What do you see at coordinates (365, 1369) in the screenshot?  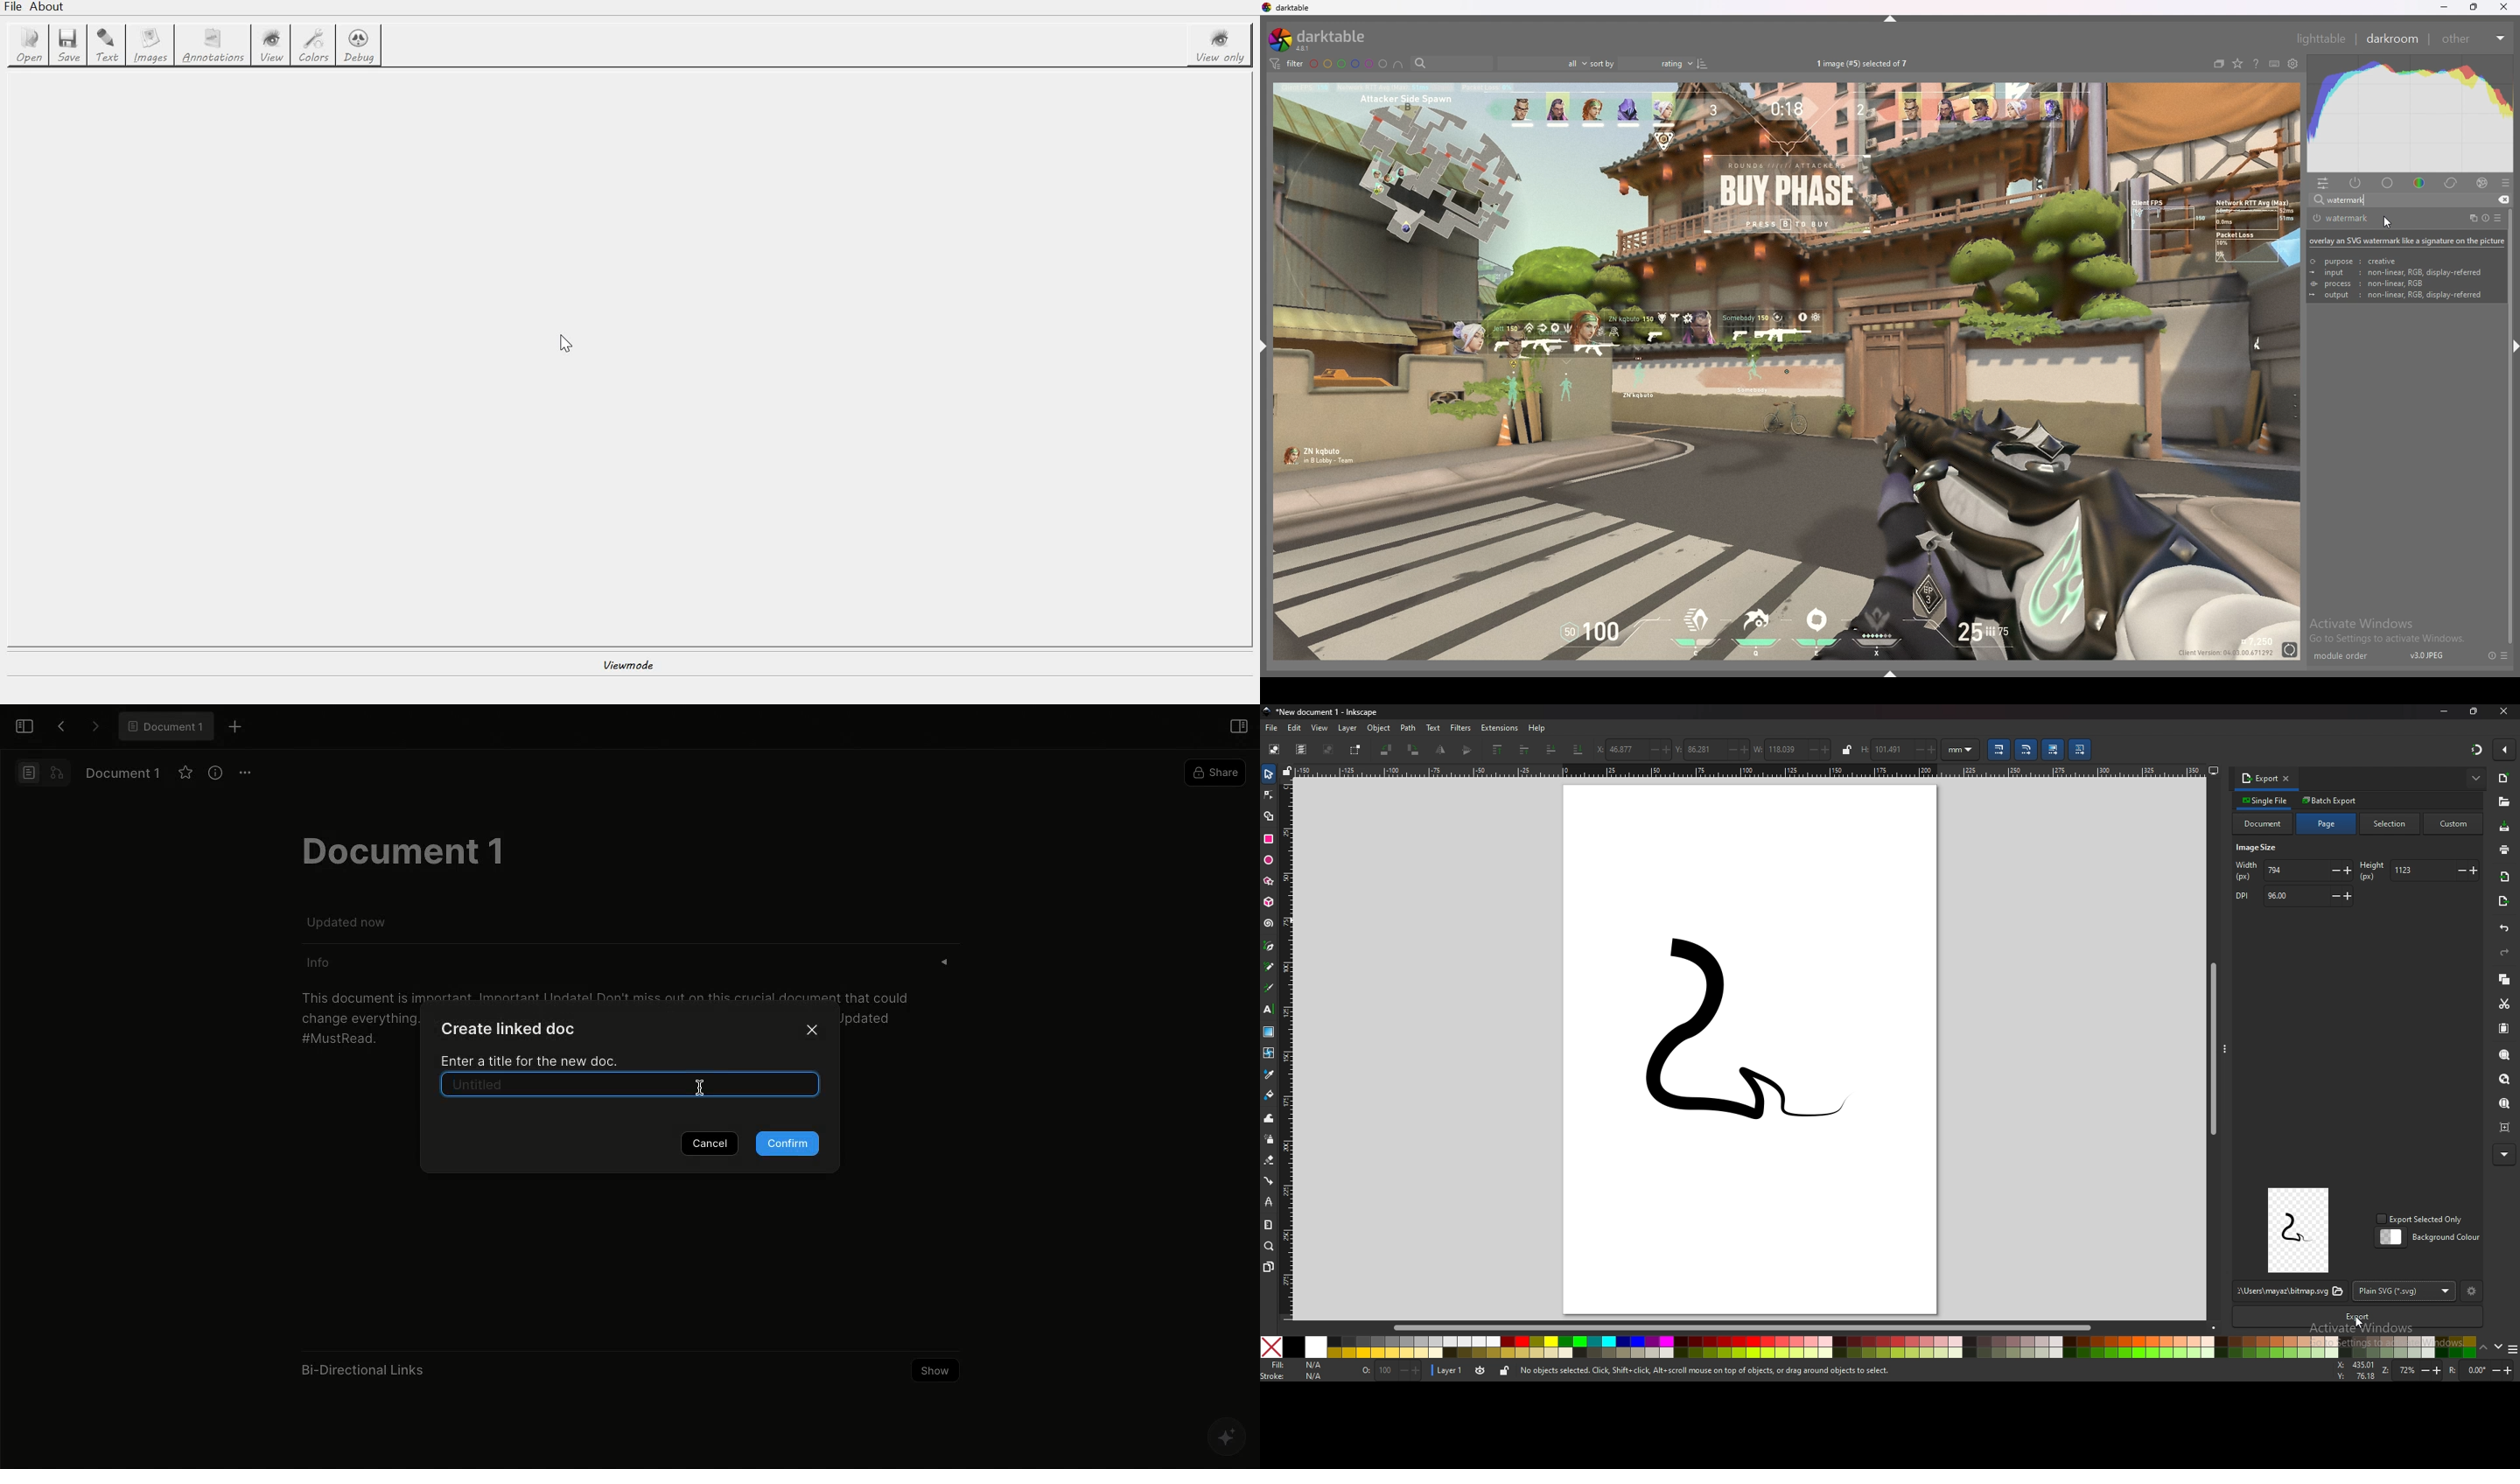 I see `Bi-Directional Links` at bounding box center [365, 1369].